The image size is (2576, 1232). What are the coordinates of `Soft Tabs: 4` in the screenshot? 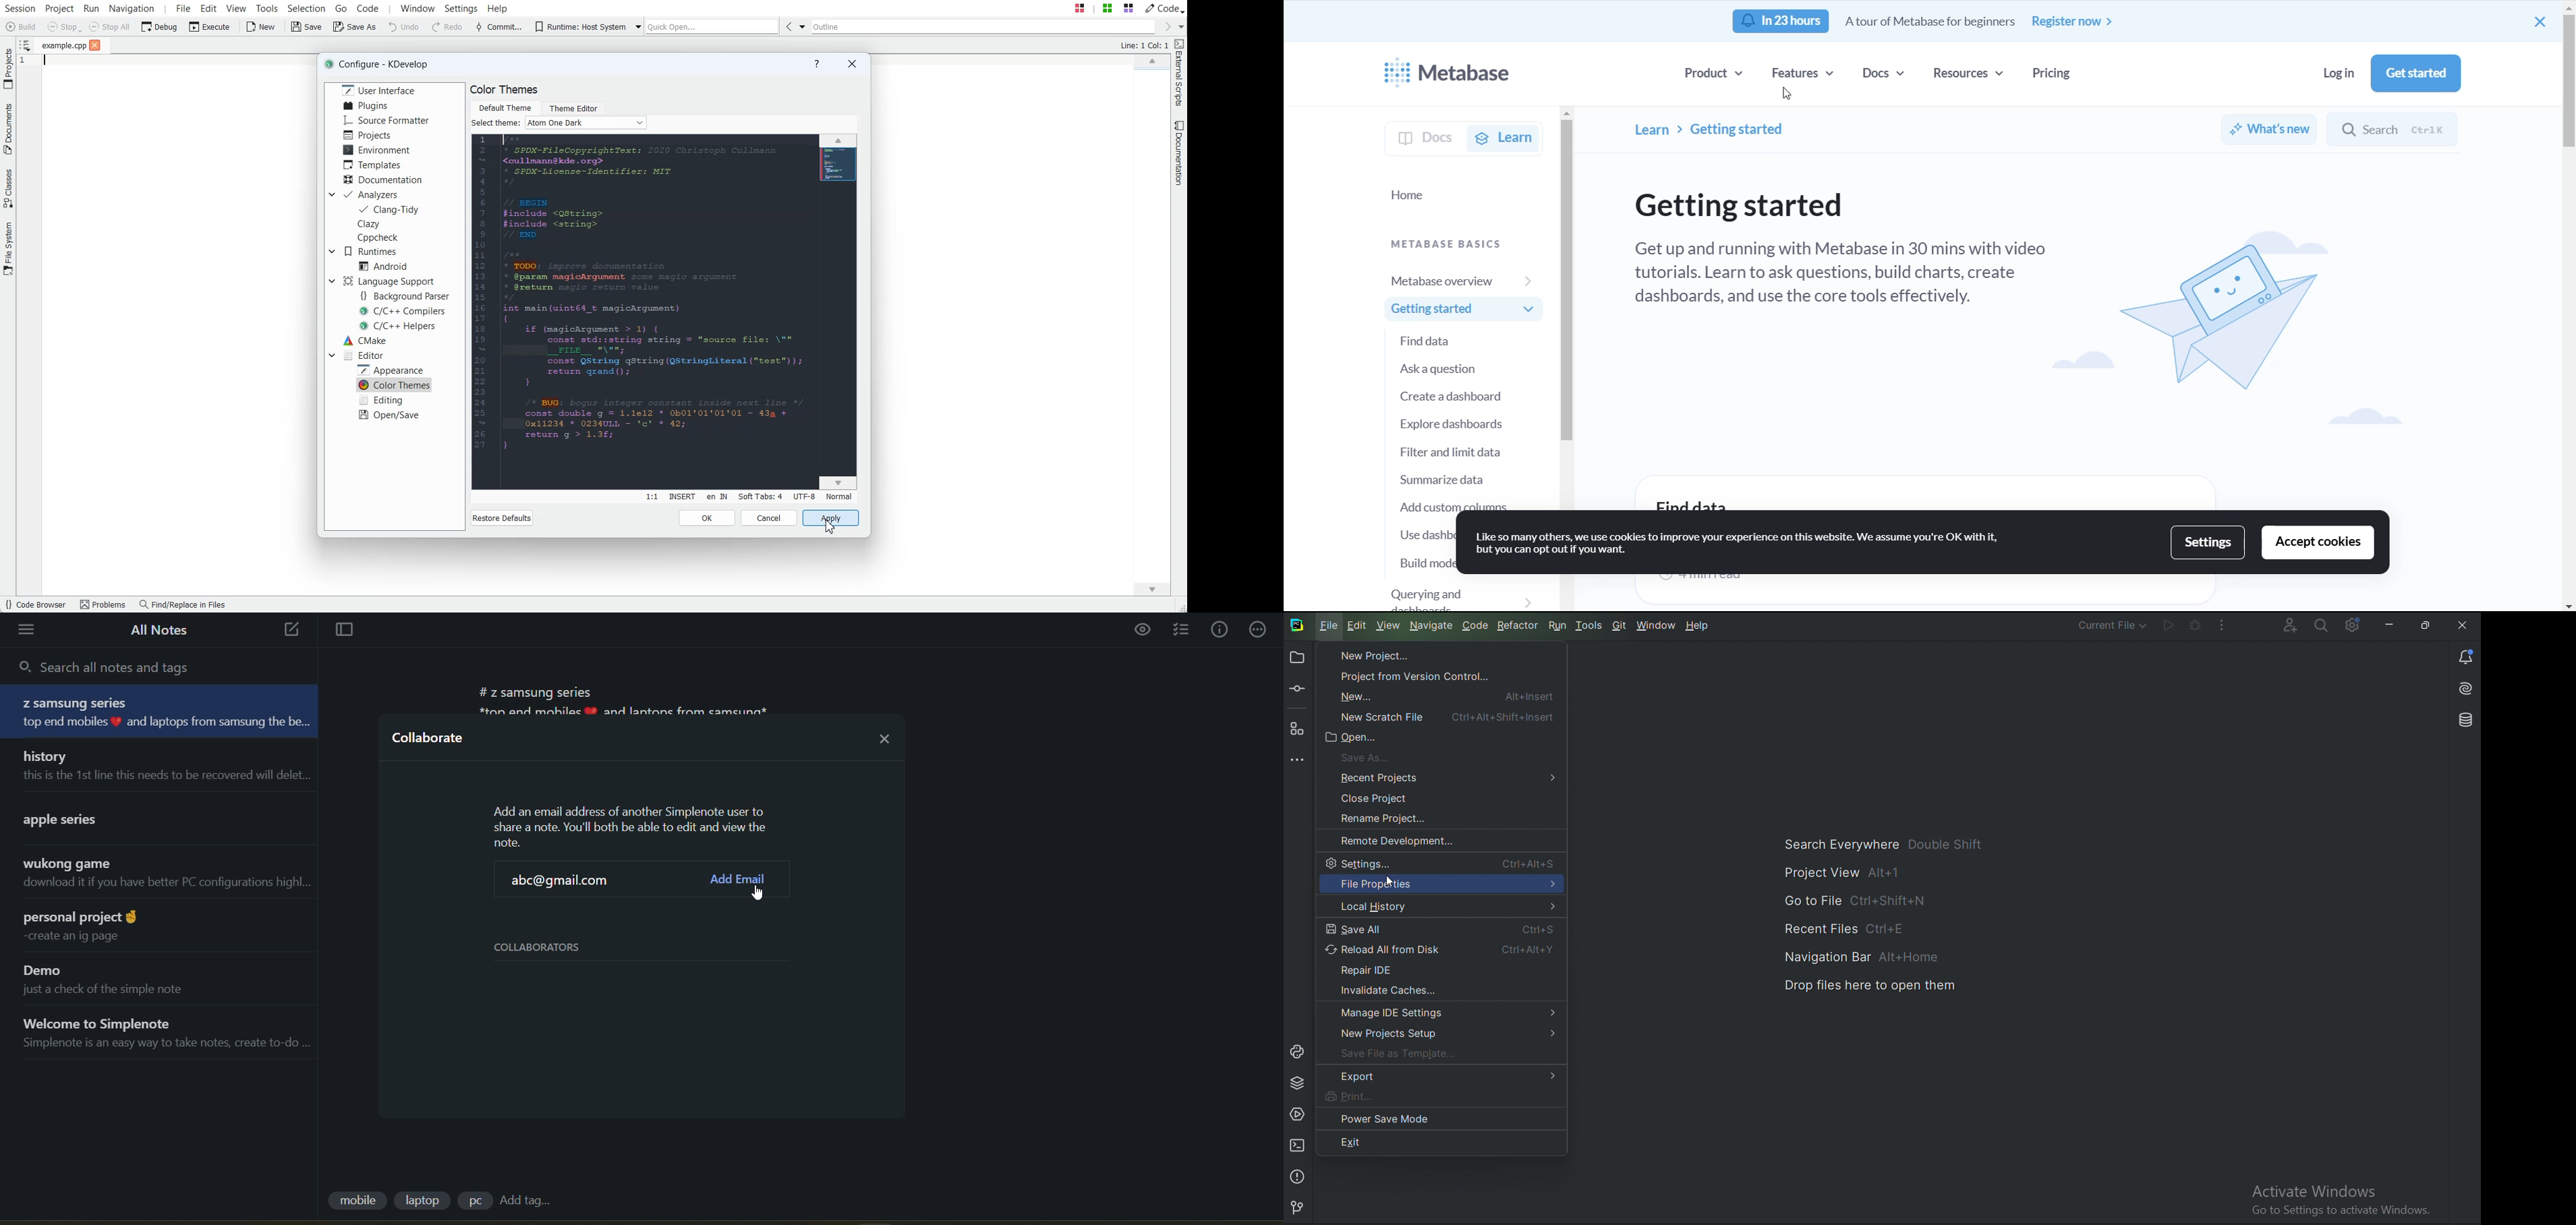 It's located at (760, 496).